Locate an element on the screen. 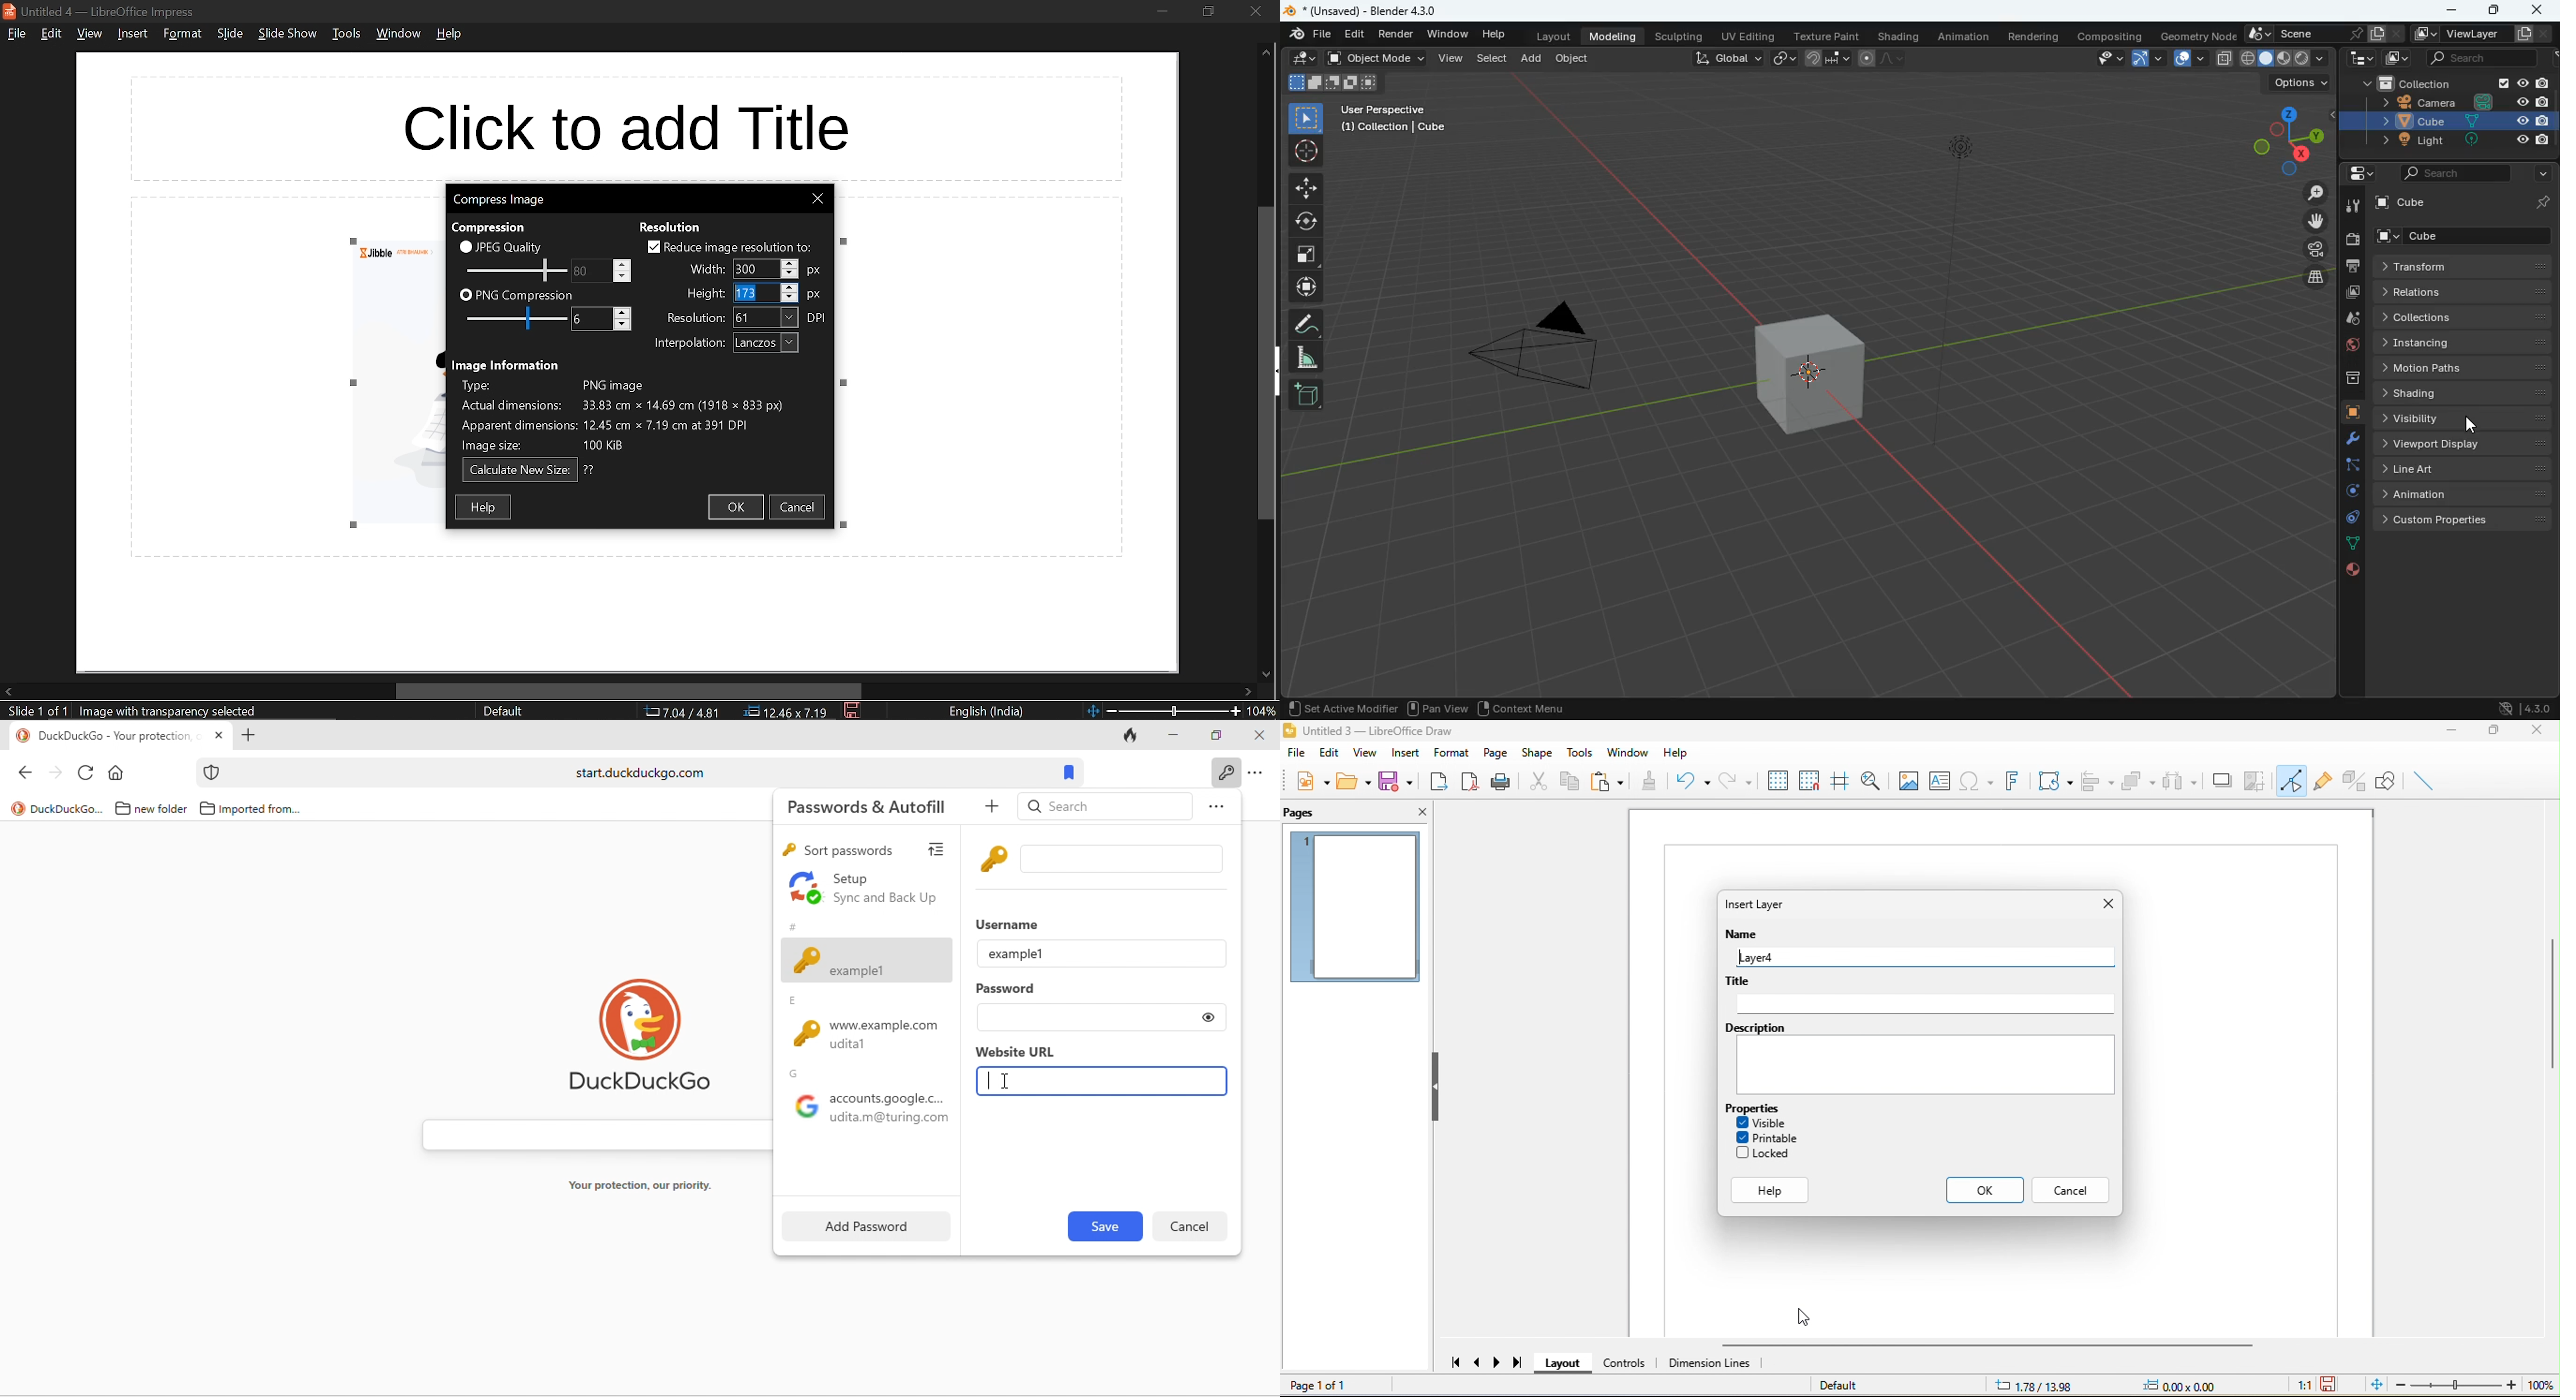 The image size is (2576, 1400). zoom and pan is located at coordinates (1872, 781).